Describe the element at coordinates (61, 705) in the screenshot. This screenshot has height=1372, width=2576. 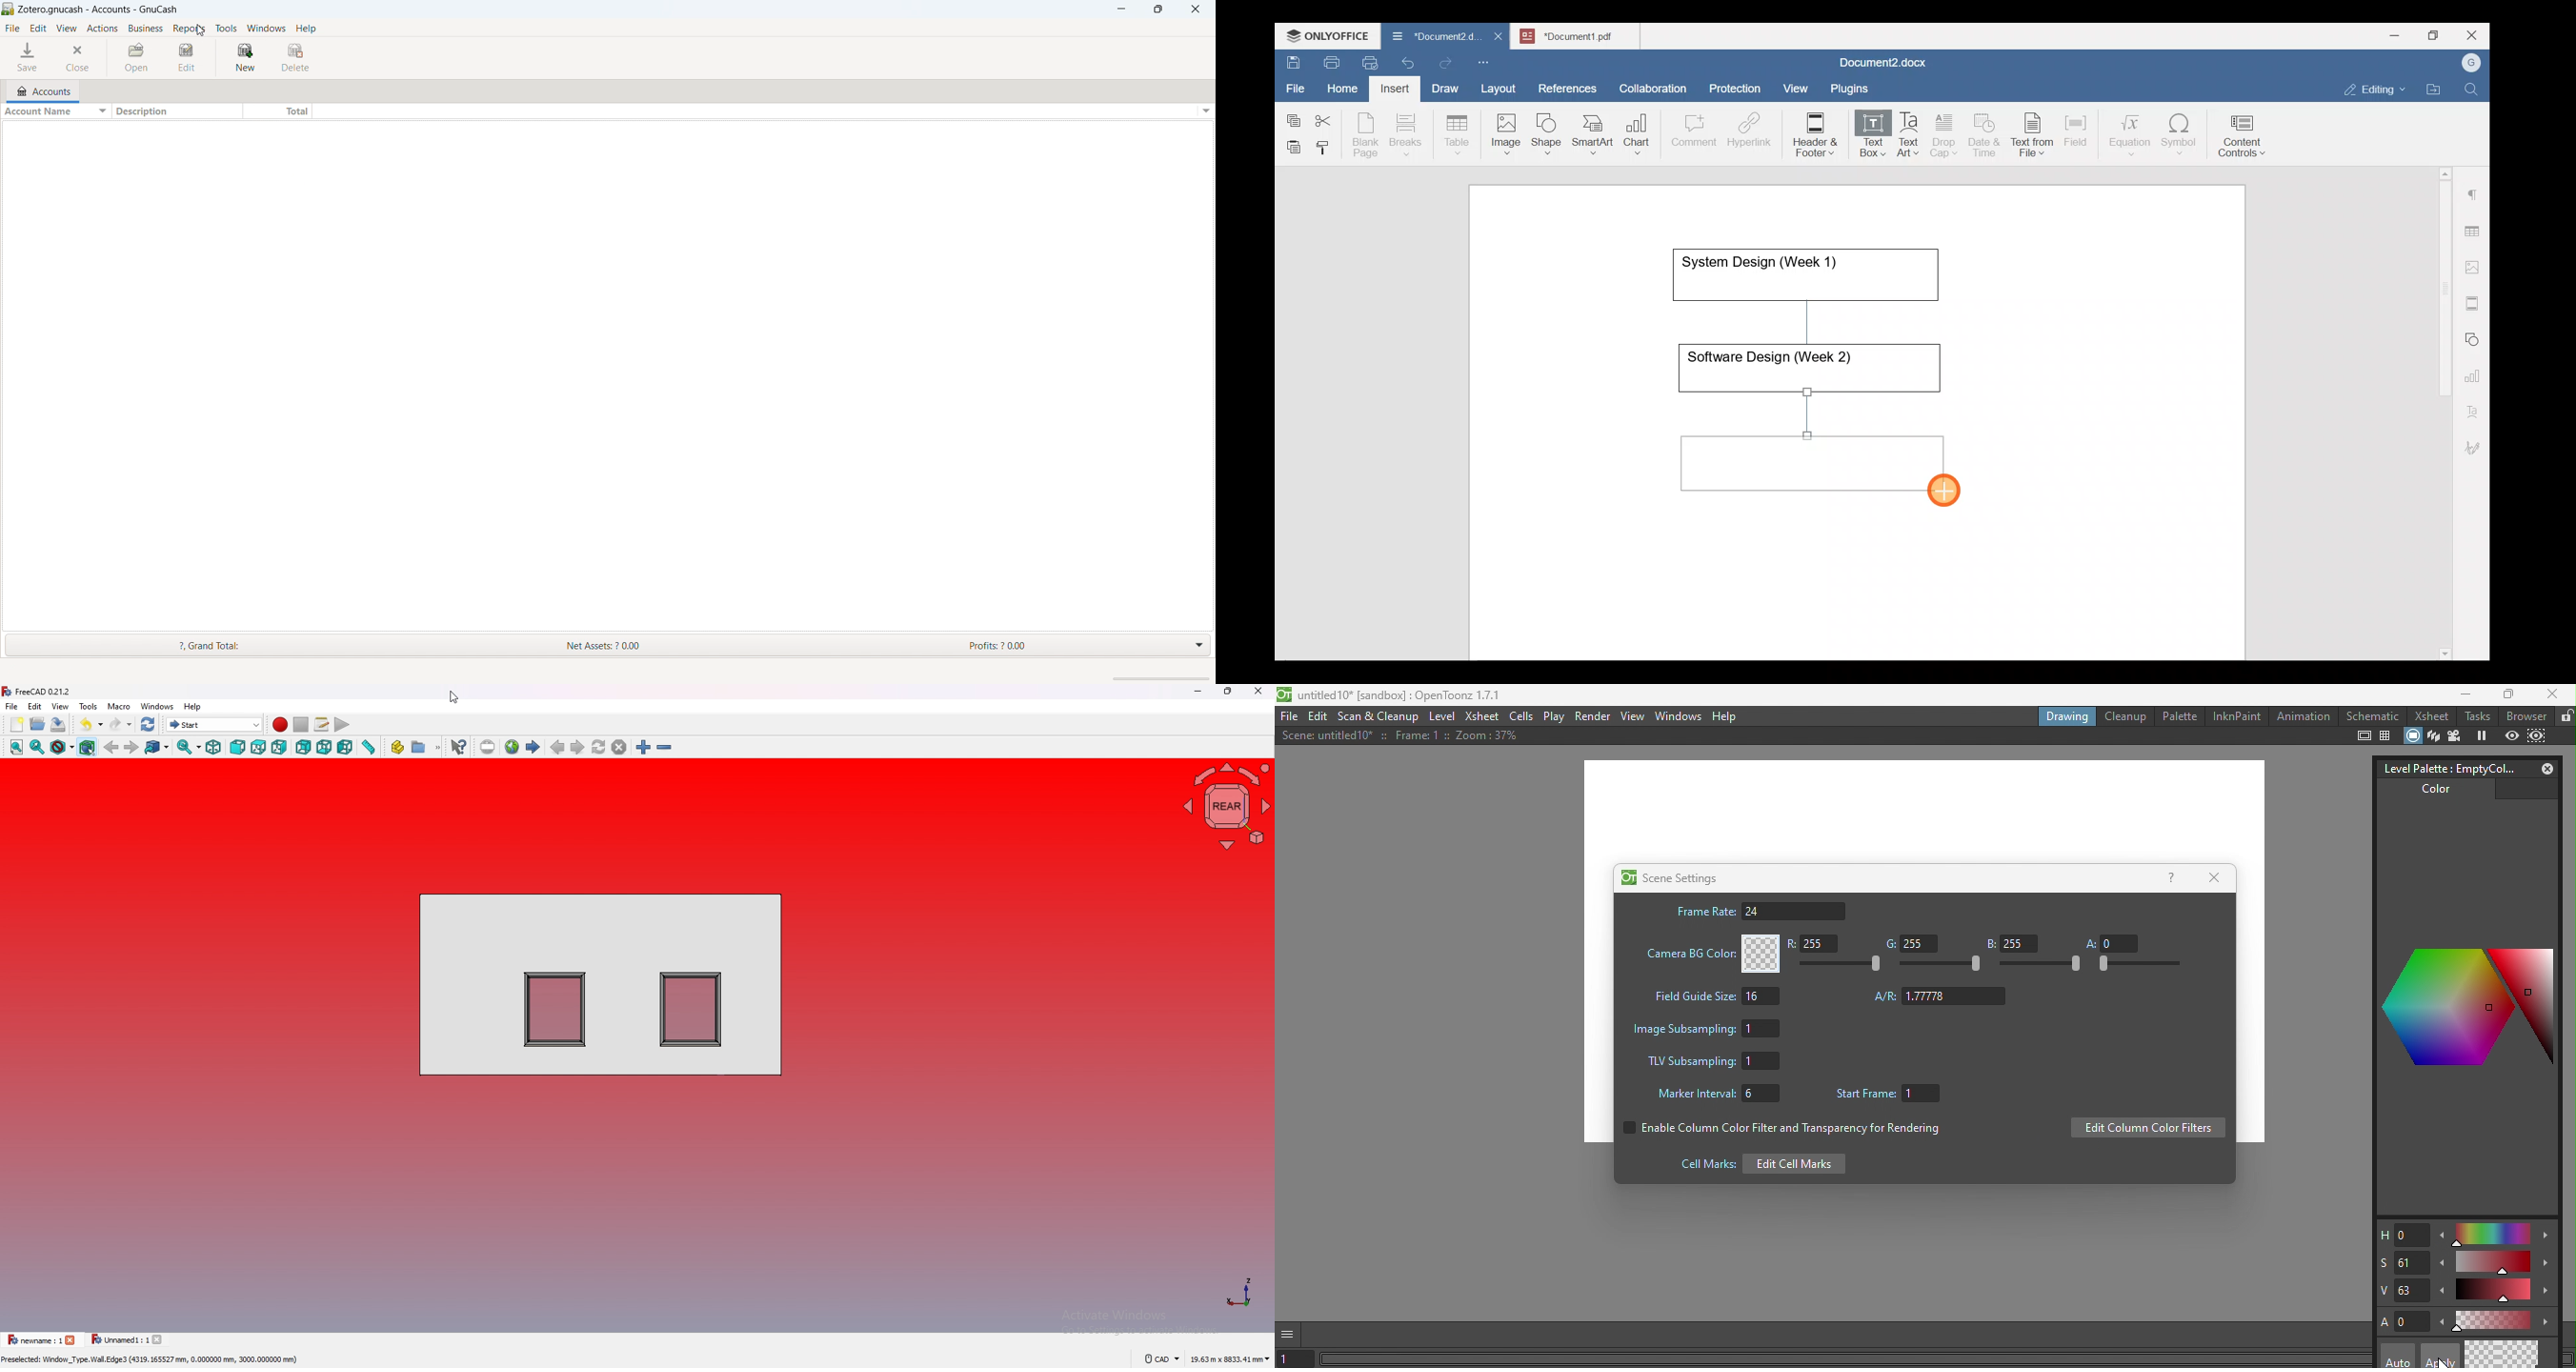
I see `view` at that location.